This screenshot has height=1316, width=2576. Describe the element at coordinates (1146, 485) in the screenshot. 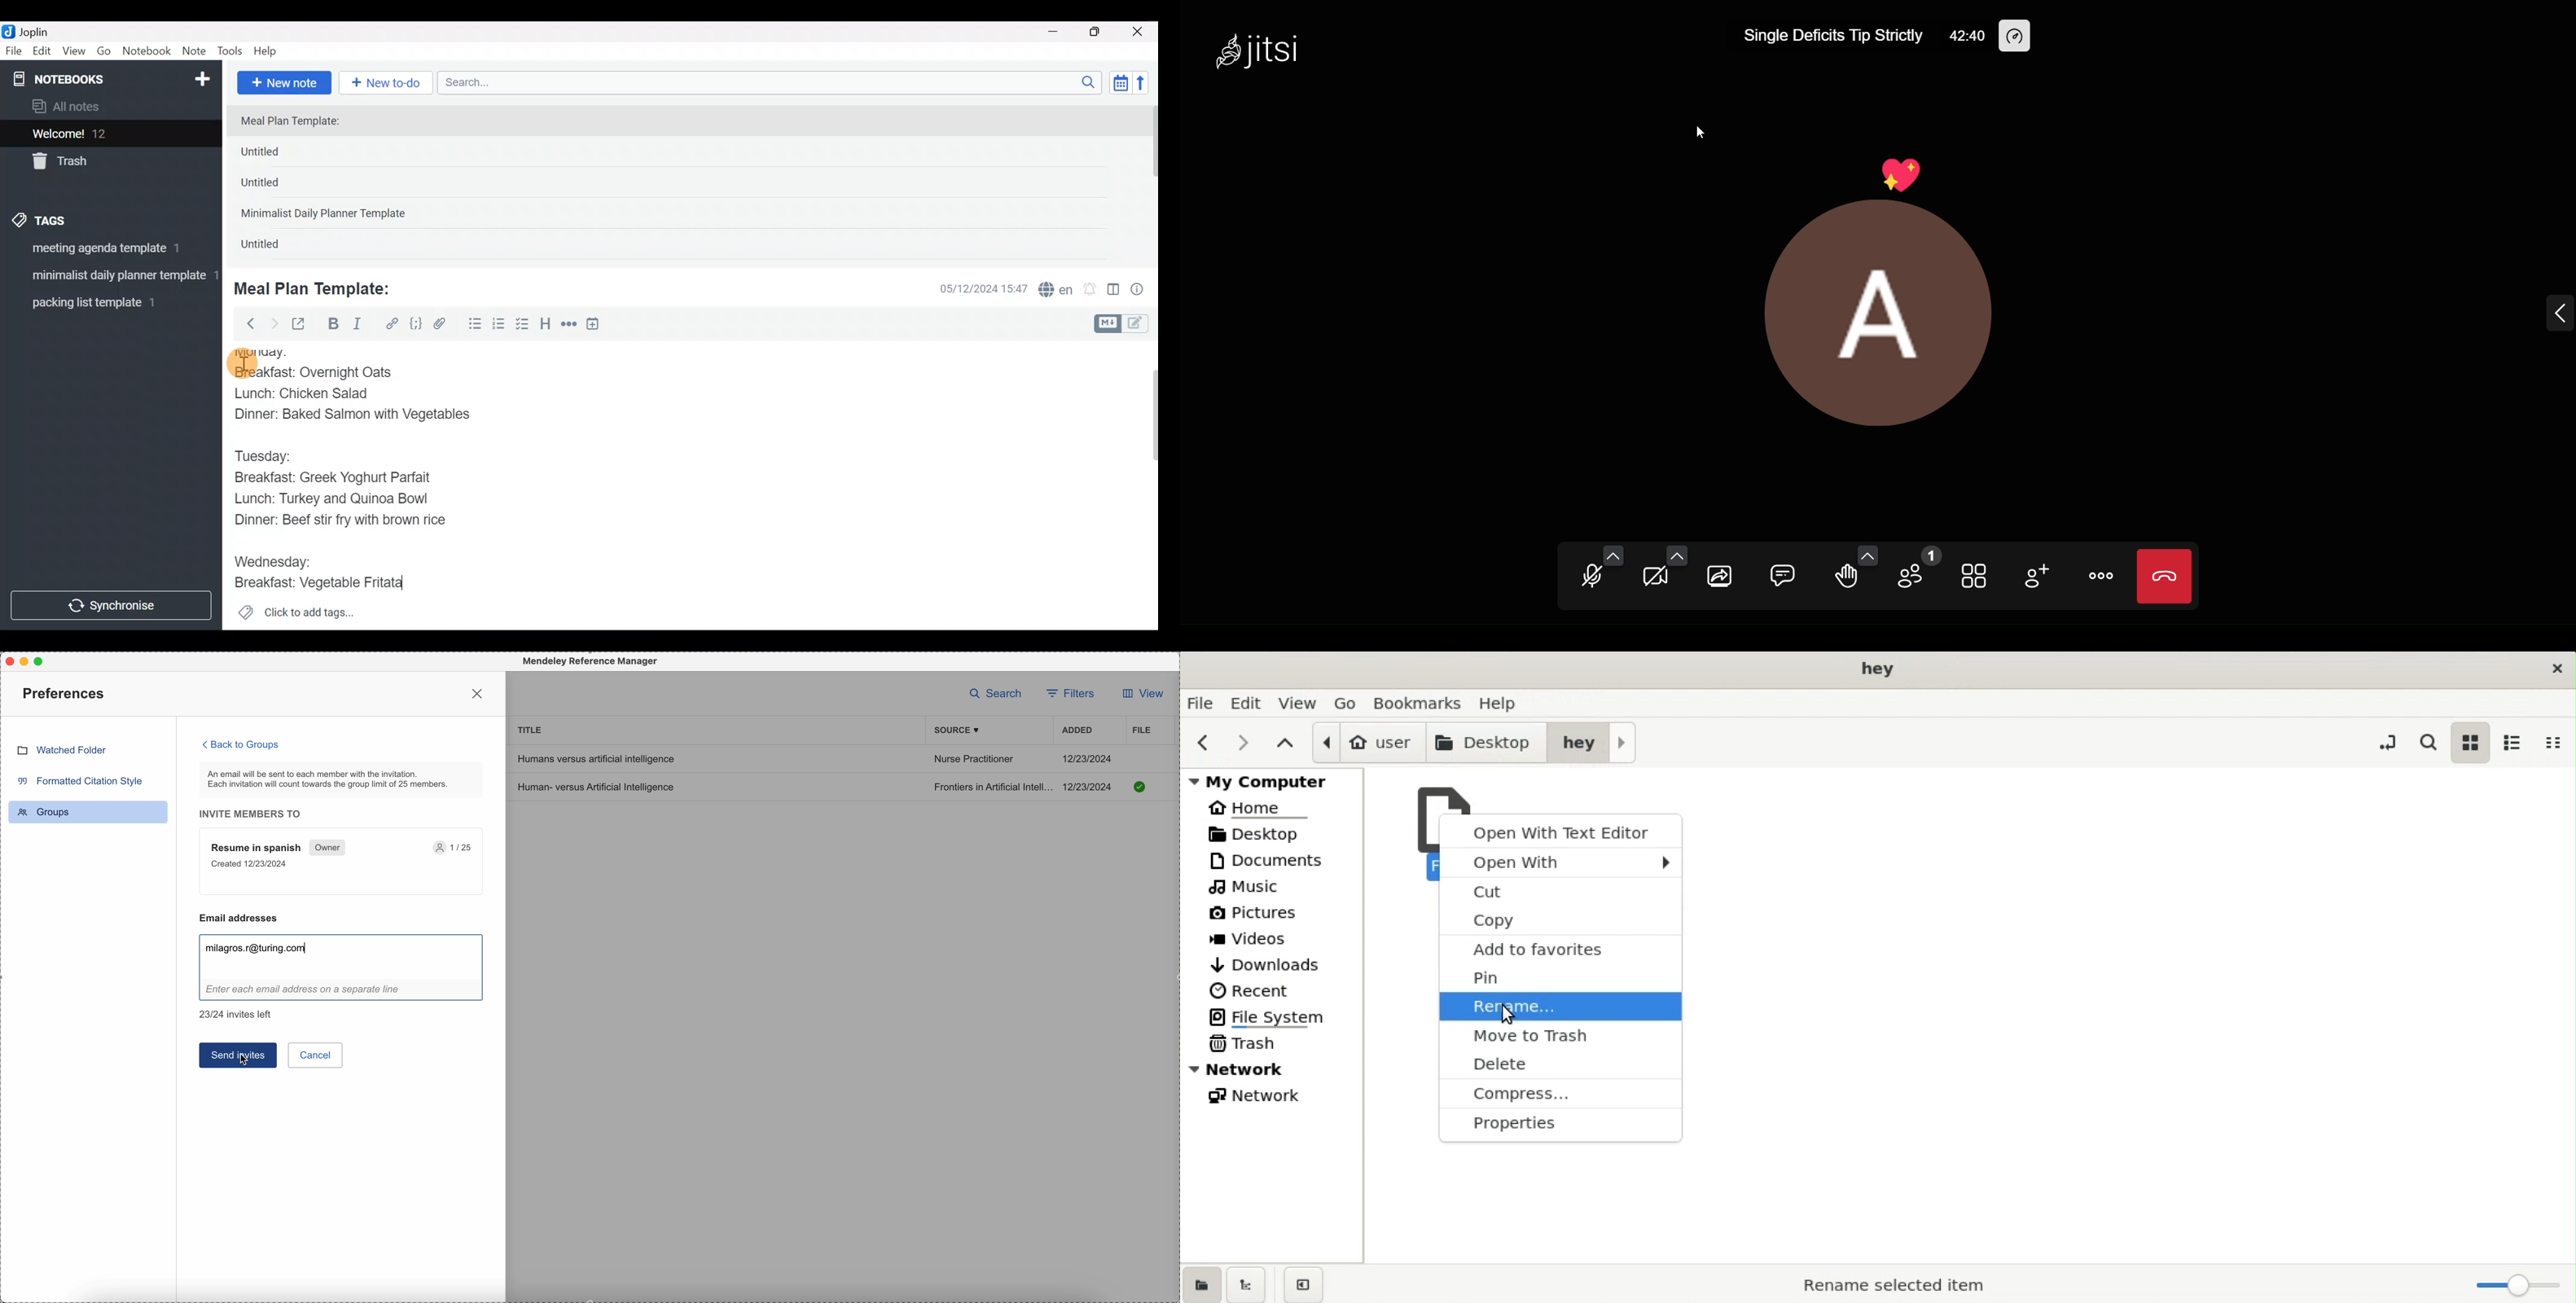

I see `Scroll bar` at that location.